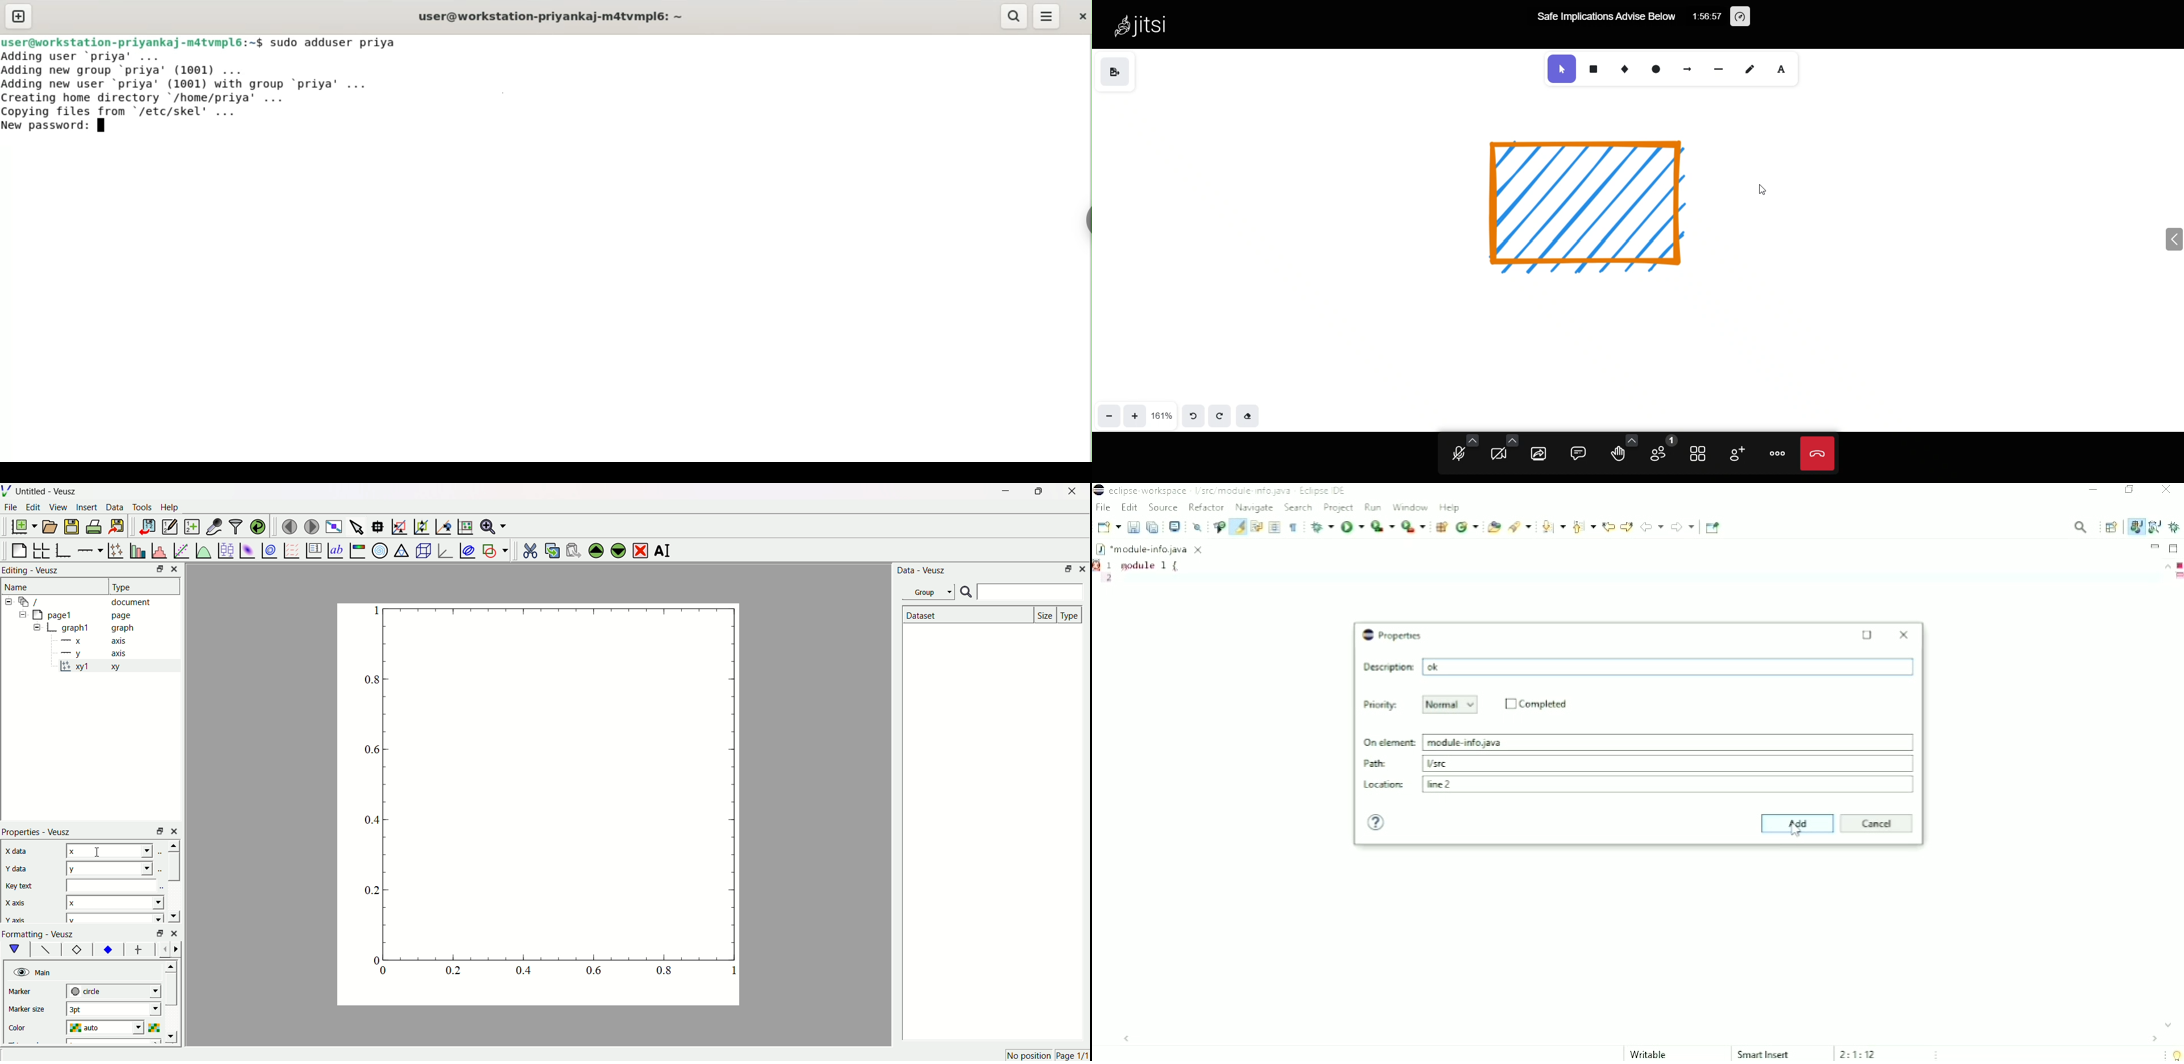  Describe the element at coordinates (1352, 526) in the screenshot. I see `Run` at that location.